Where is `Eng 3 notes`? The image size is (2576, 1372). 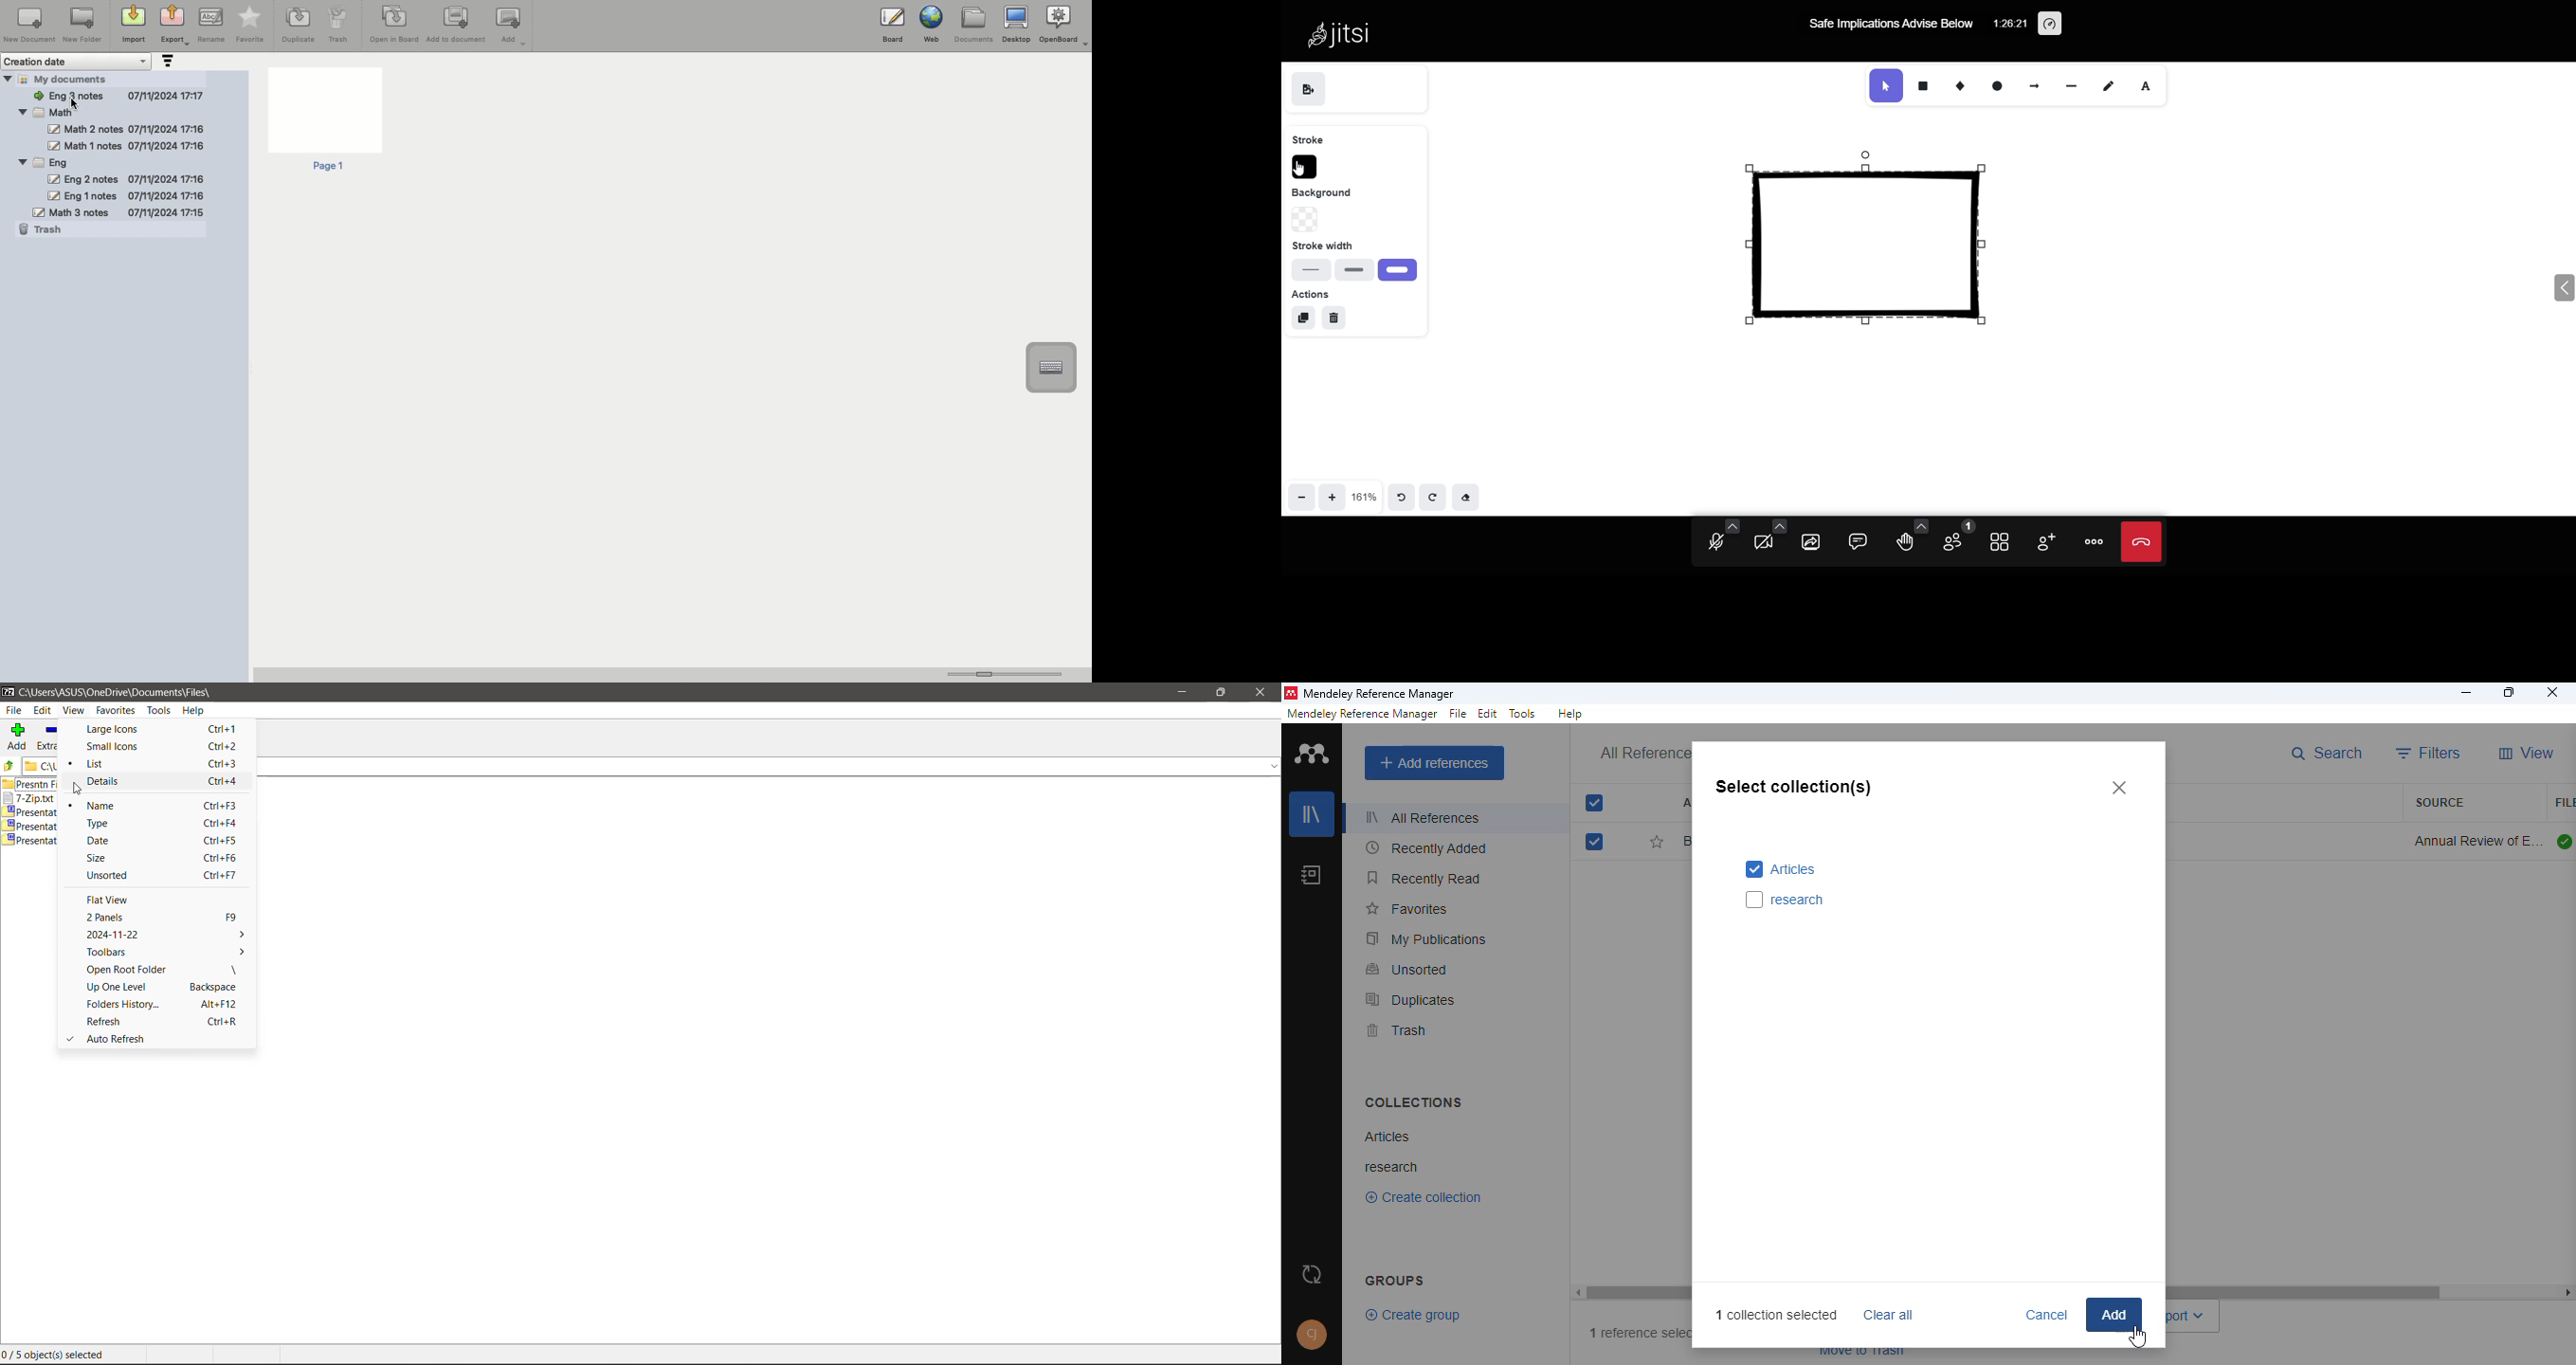
Eng 3 notes is located at coordinates (118, 93).